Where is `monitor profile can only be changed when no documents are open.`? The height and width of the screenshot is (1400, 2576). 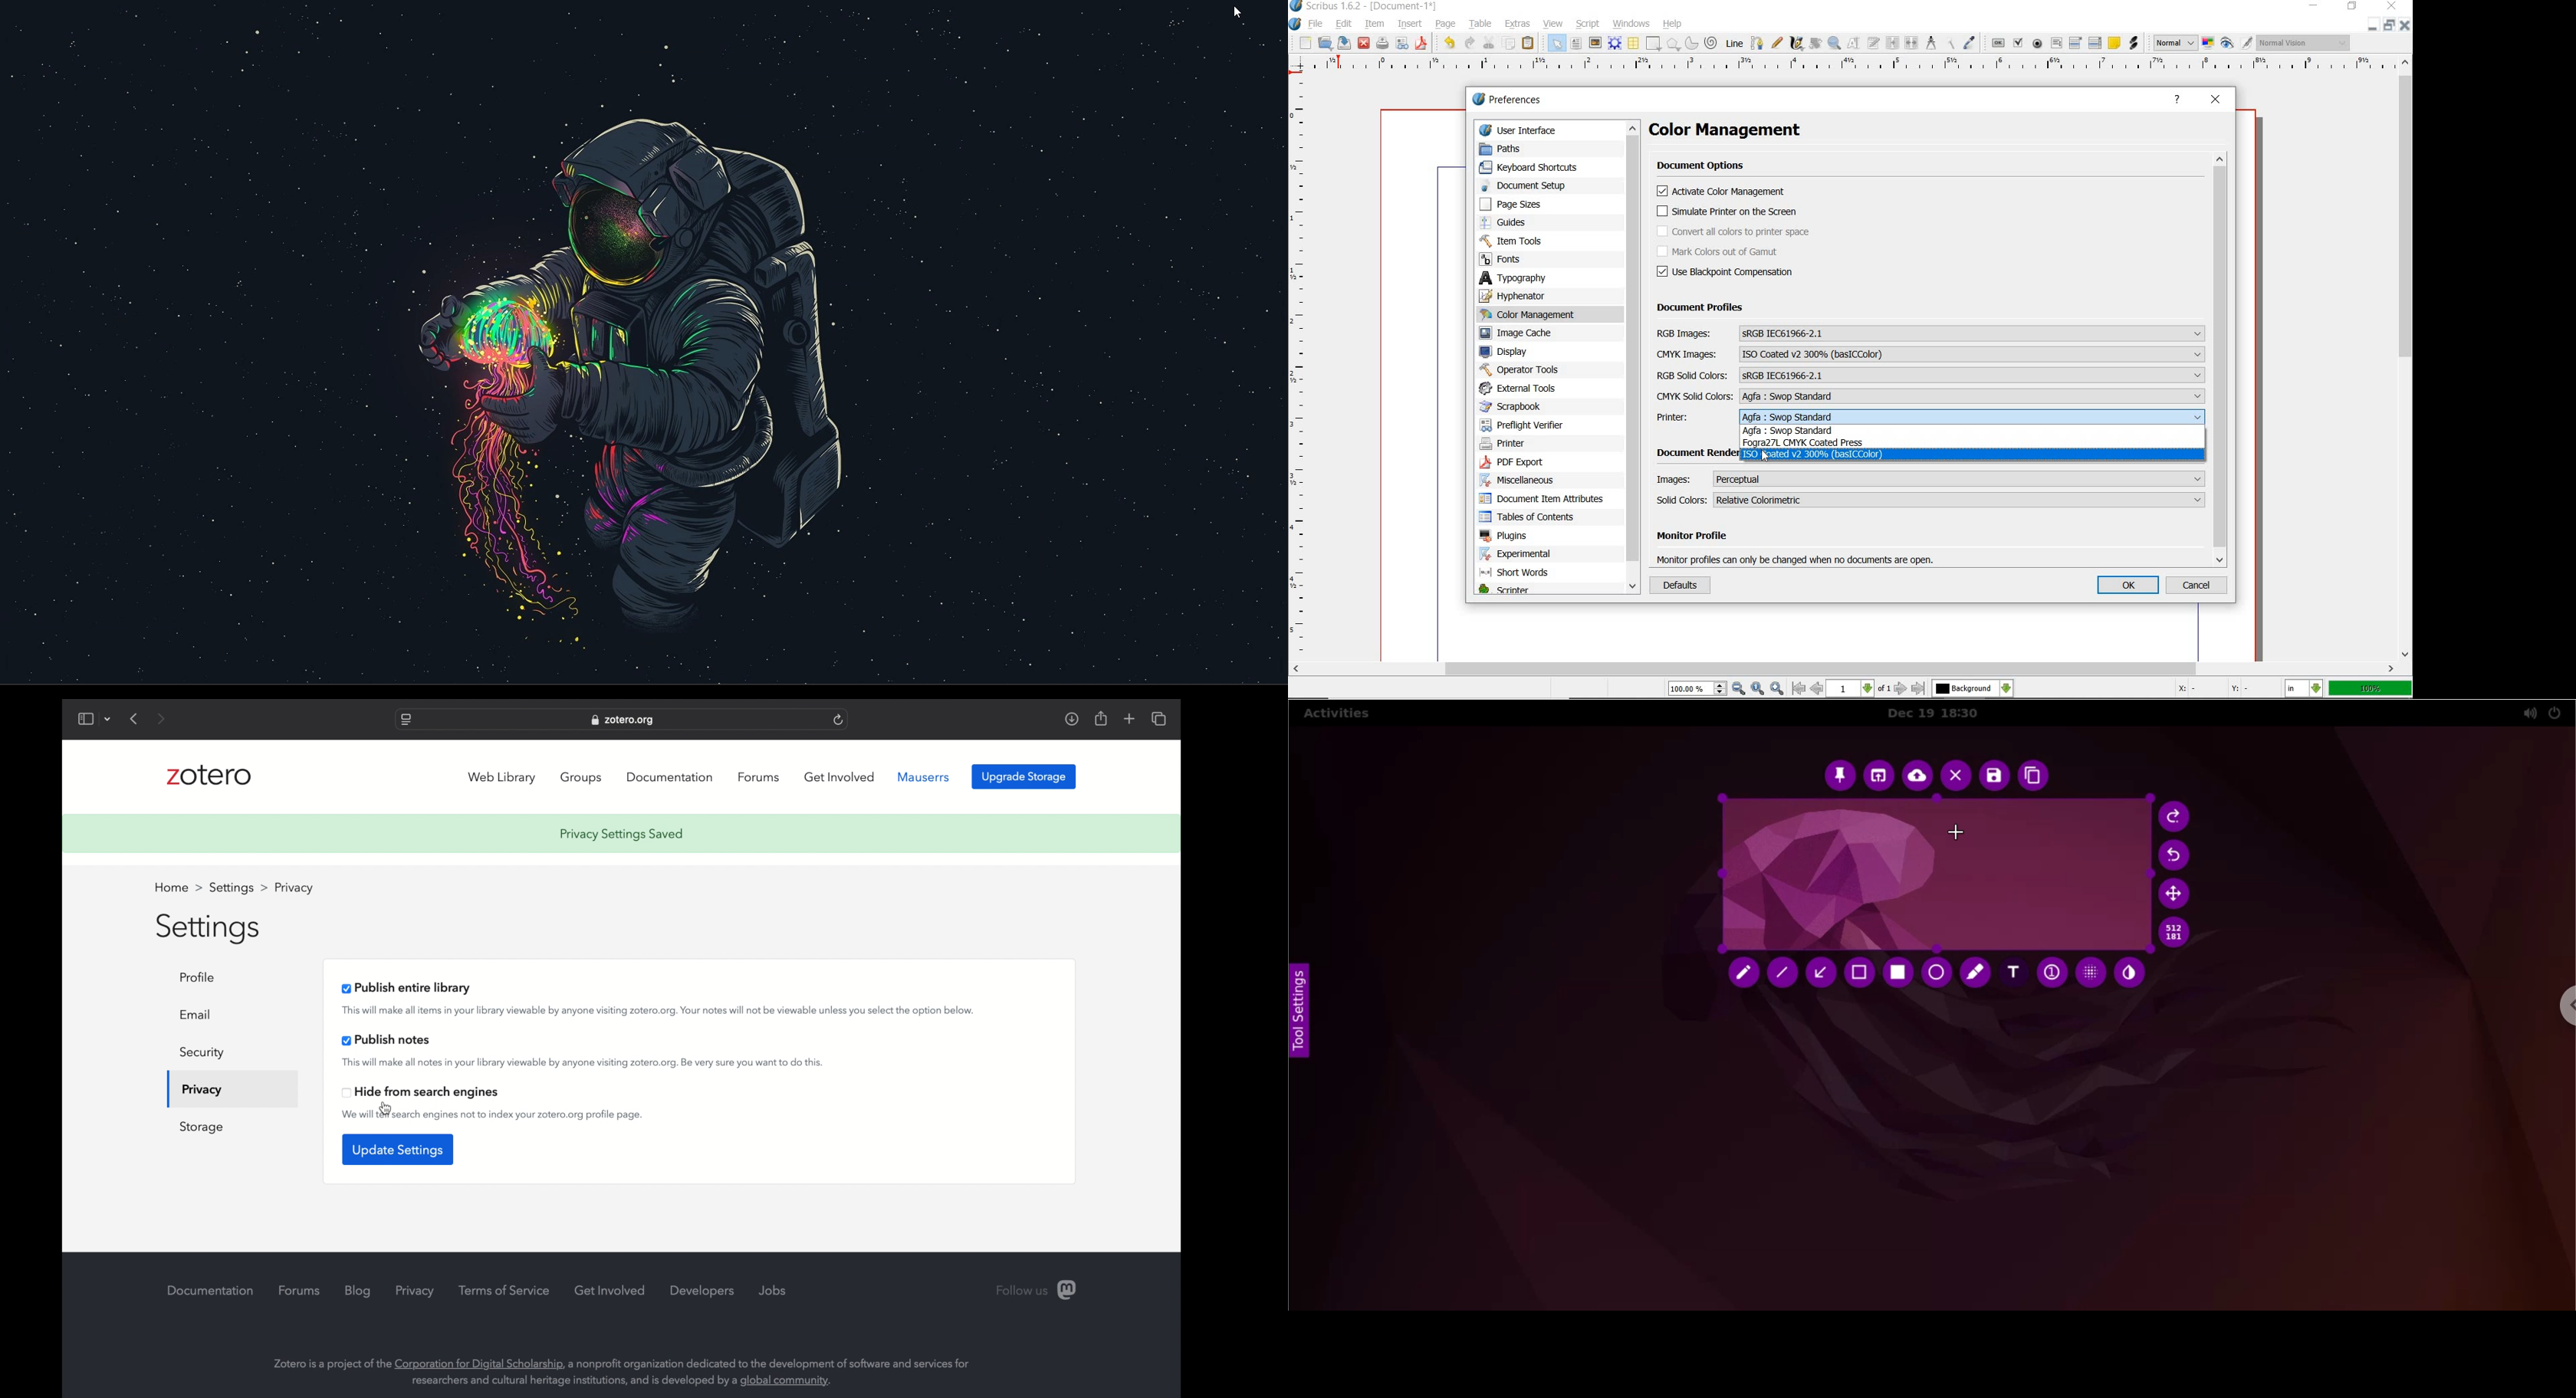
monitor profile can only be changed when no documents are open. is located at coordinates (1798, 558).